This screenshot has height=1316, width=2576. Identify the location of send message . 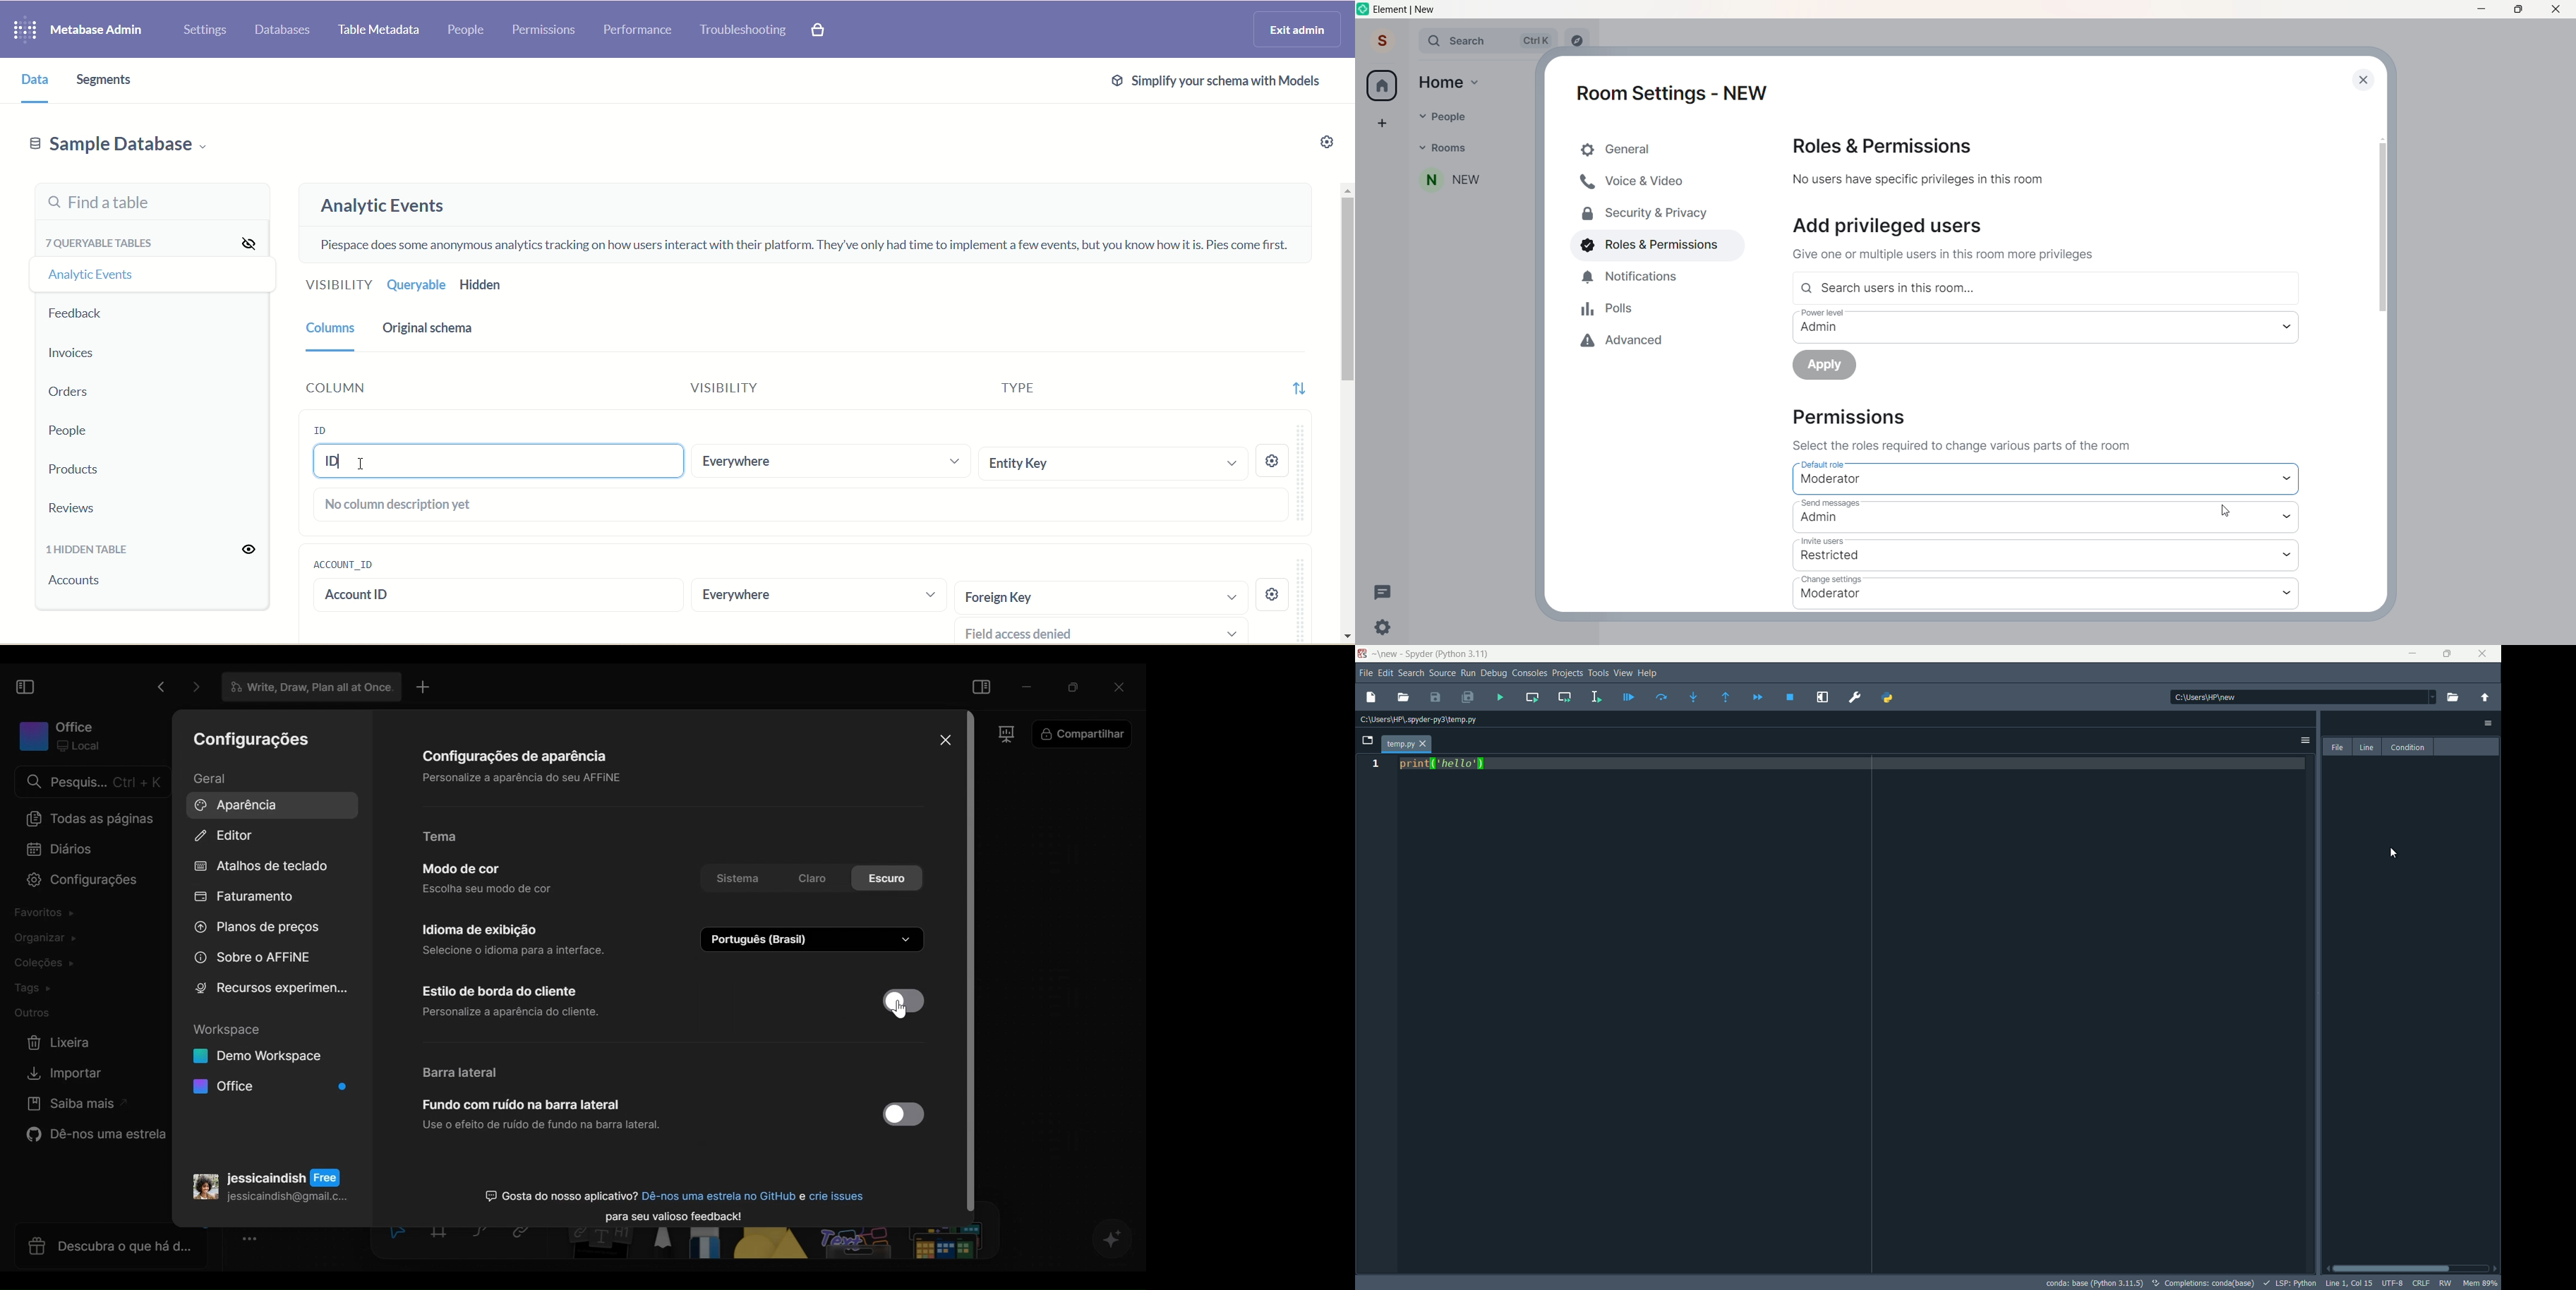
(1997, 516).